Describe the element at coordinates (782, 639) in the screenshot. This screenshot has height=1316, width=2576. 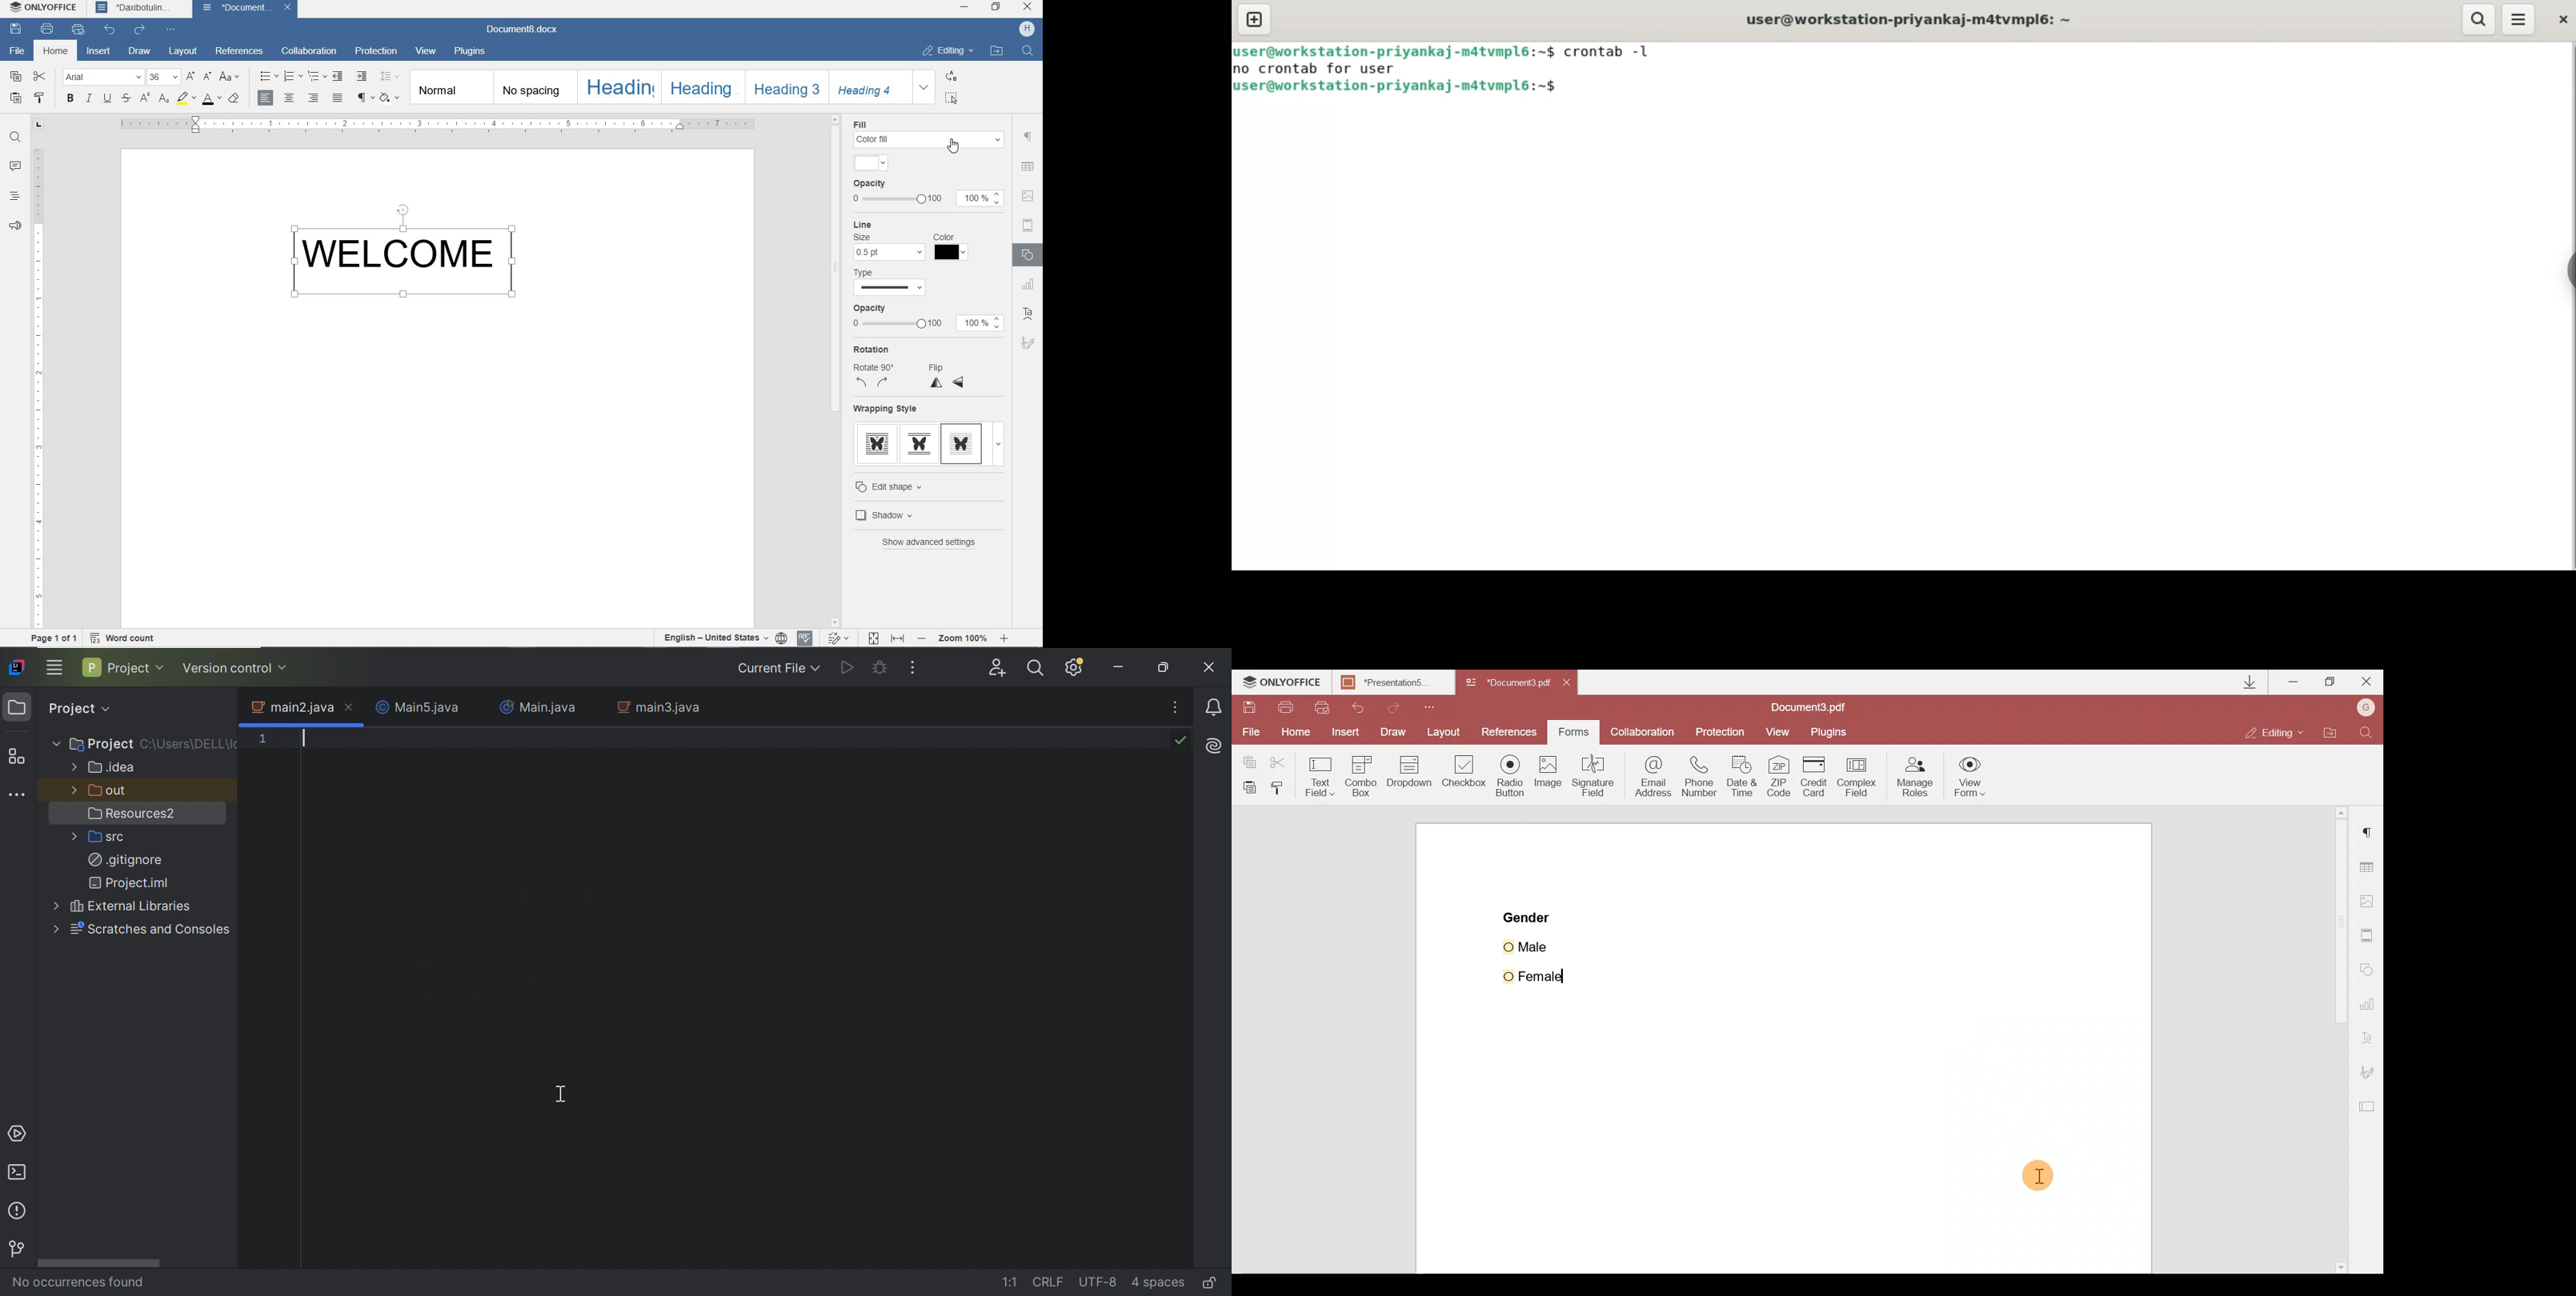
I see `SET DOCUMENT LANGUAGE` at that location.